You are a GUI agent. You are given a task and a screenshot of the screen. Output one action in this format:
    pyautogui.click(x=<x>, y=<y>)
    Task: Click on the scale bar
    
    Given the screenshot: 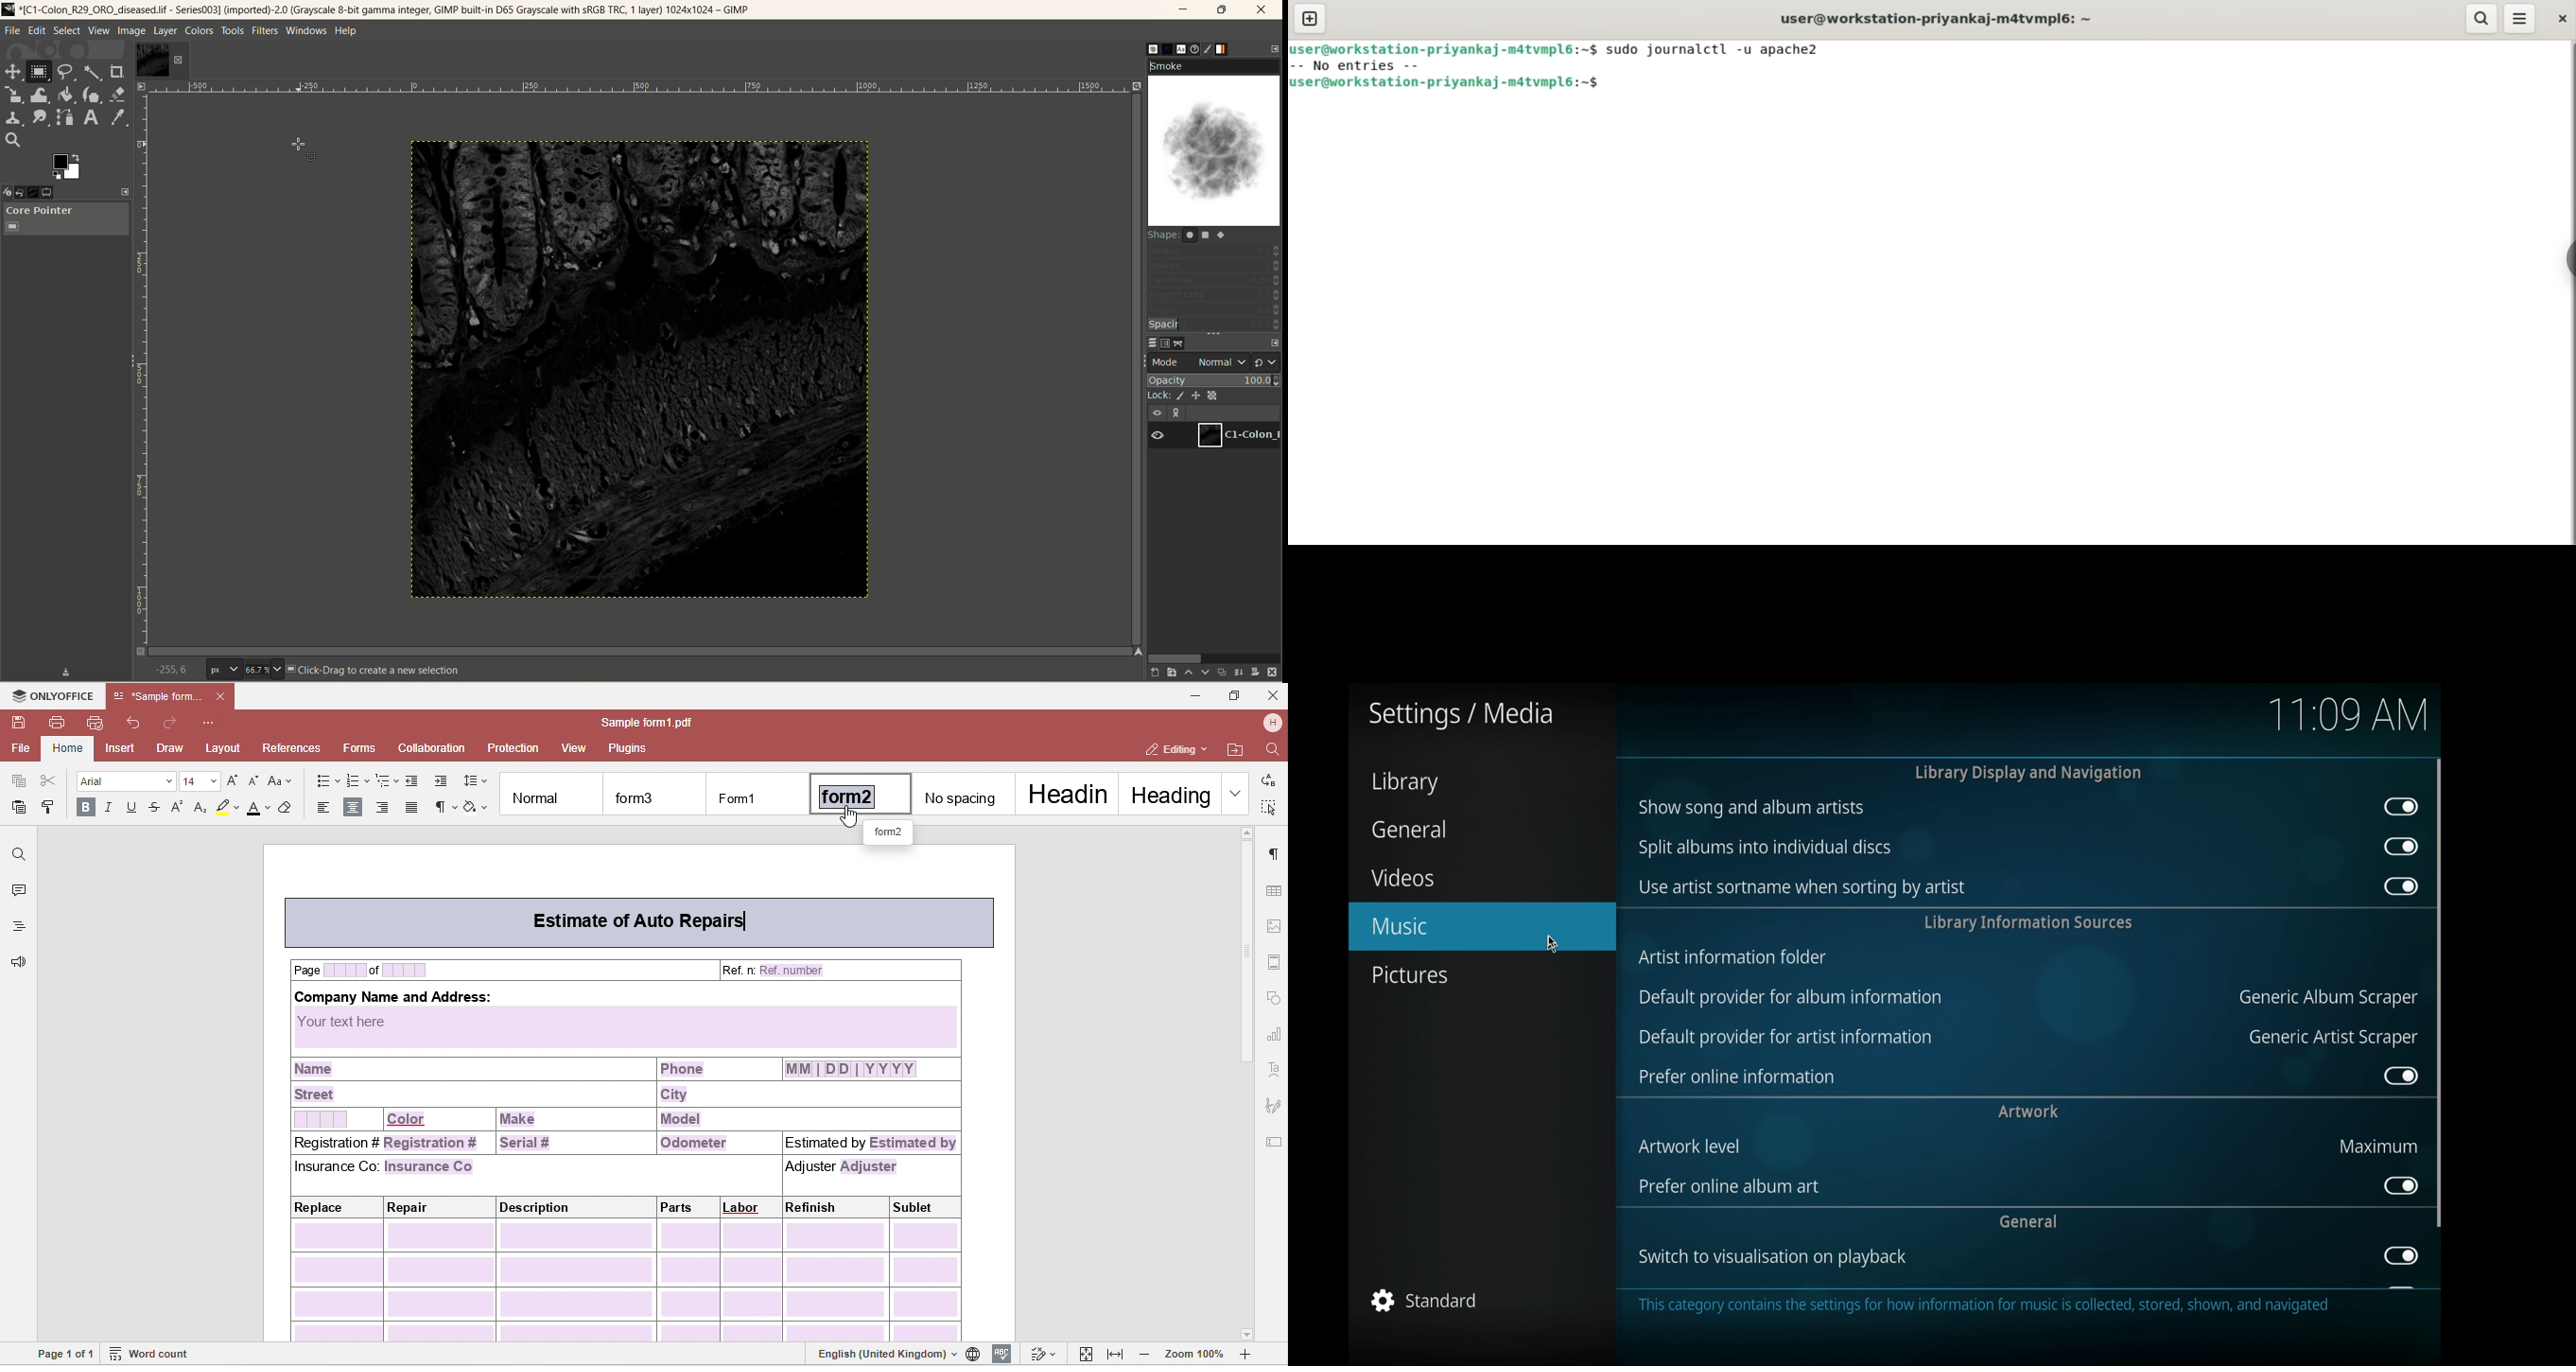 What is the action you would take?
    pyautogui.click(x=145, y=373)
    